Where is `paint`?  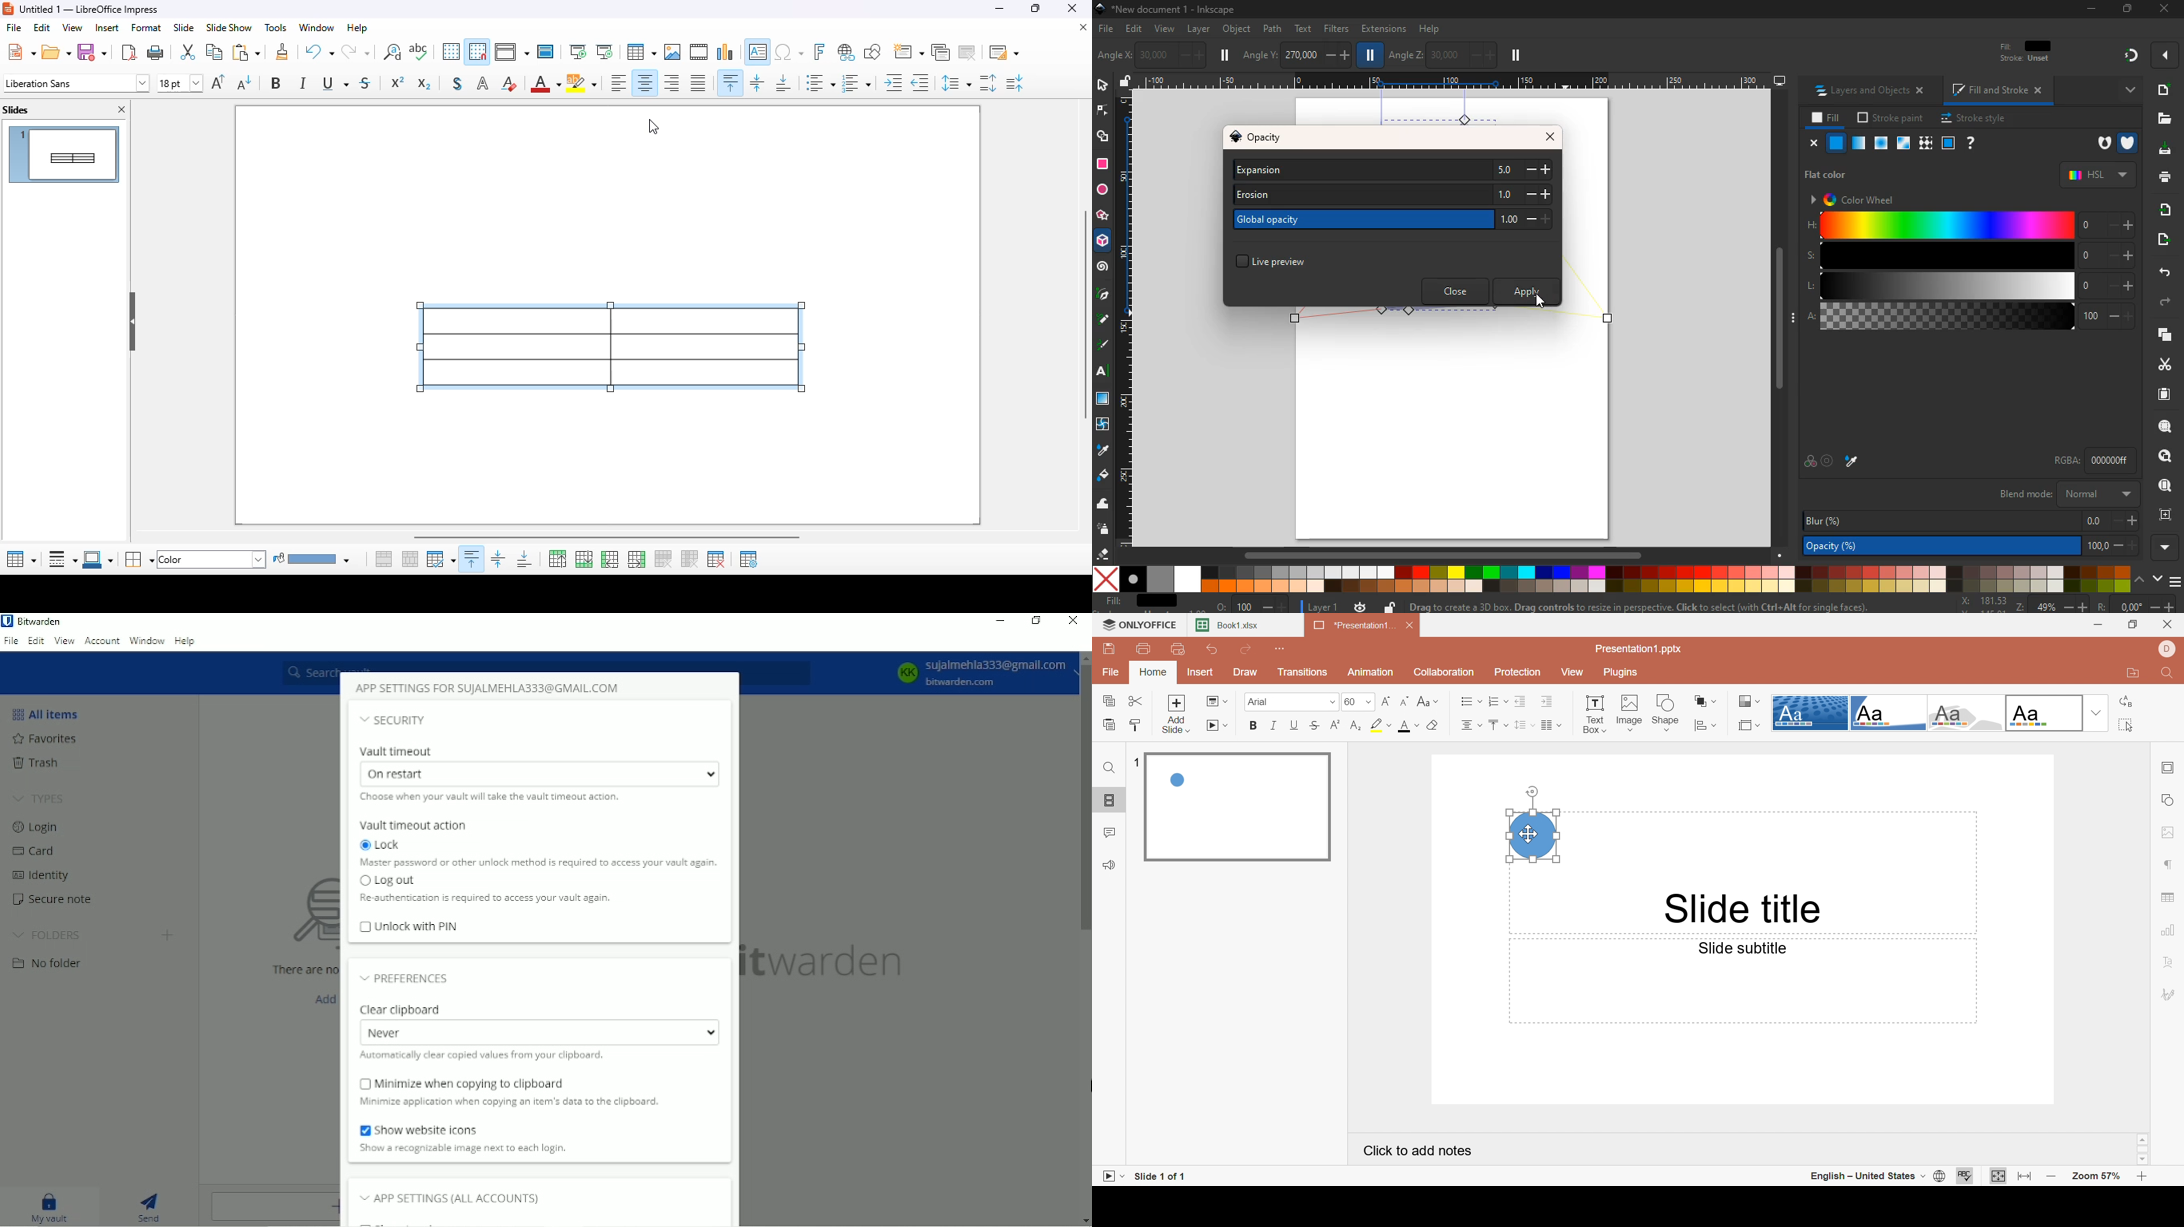 paint is located at coordinates (1102, 477).